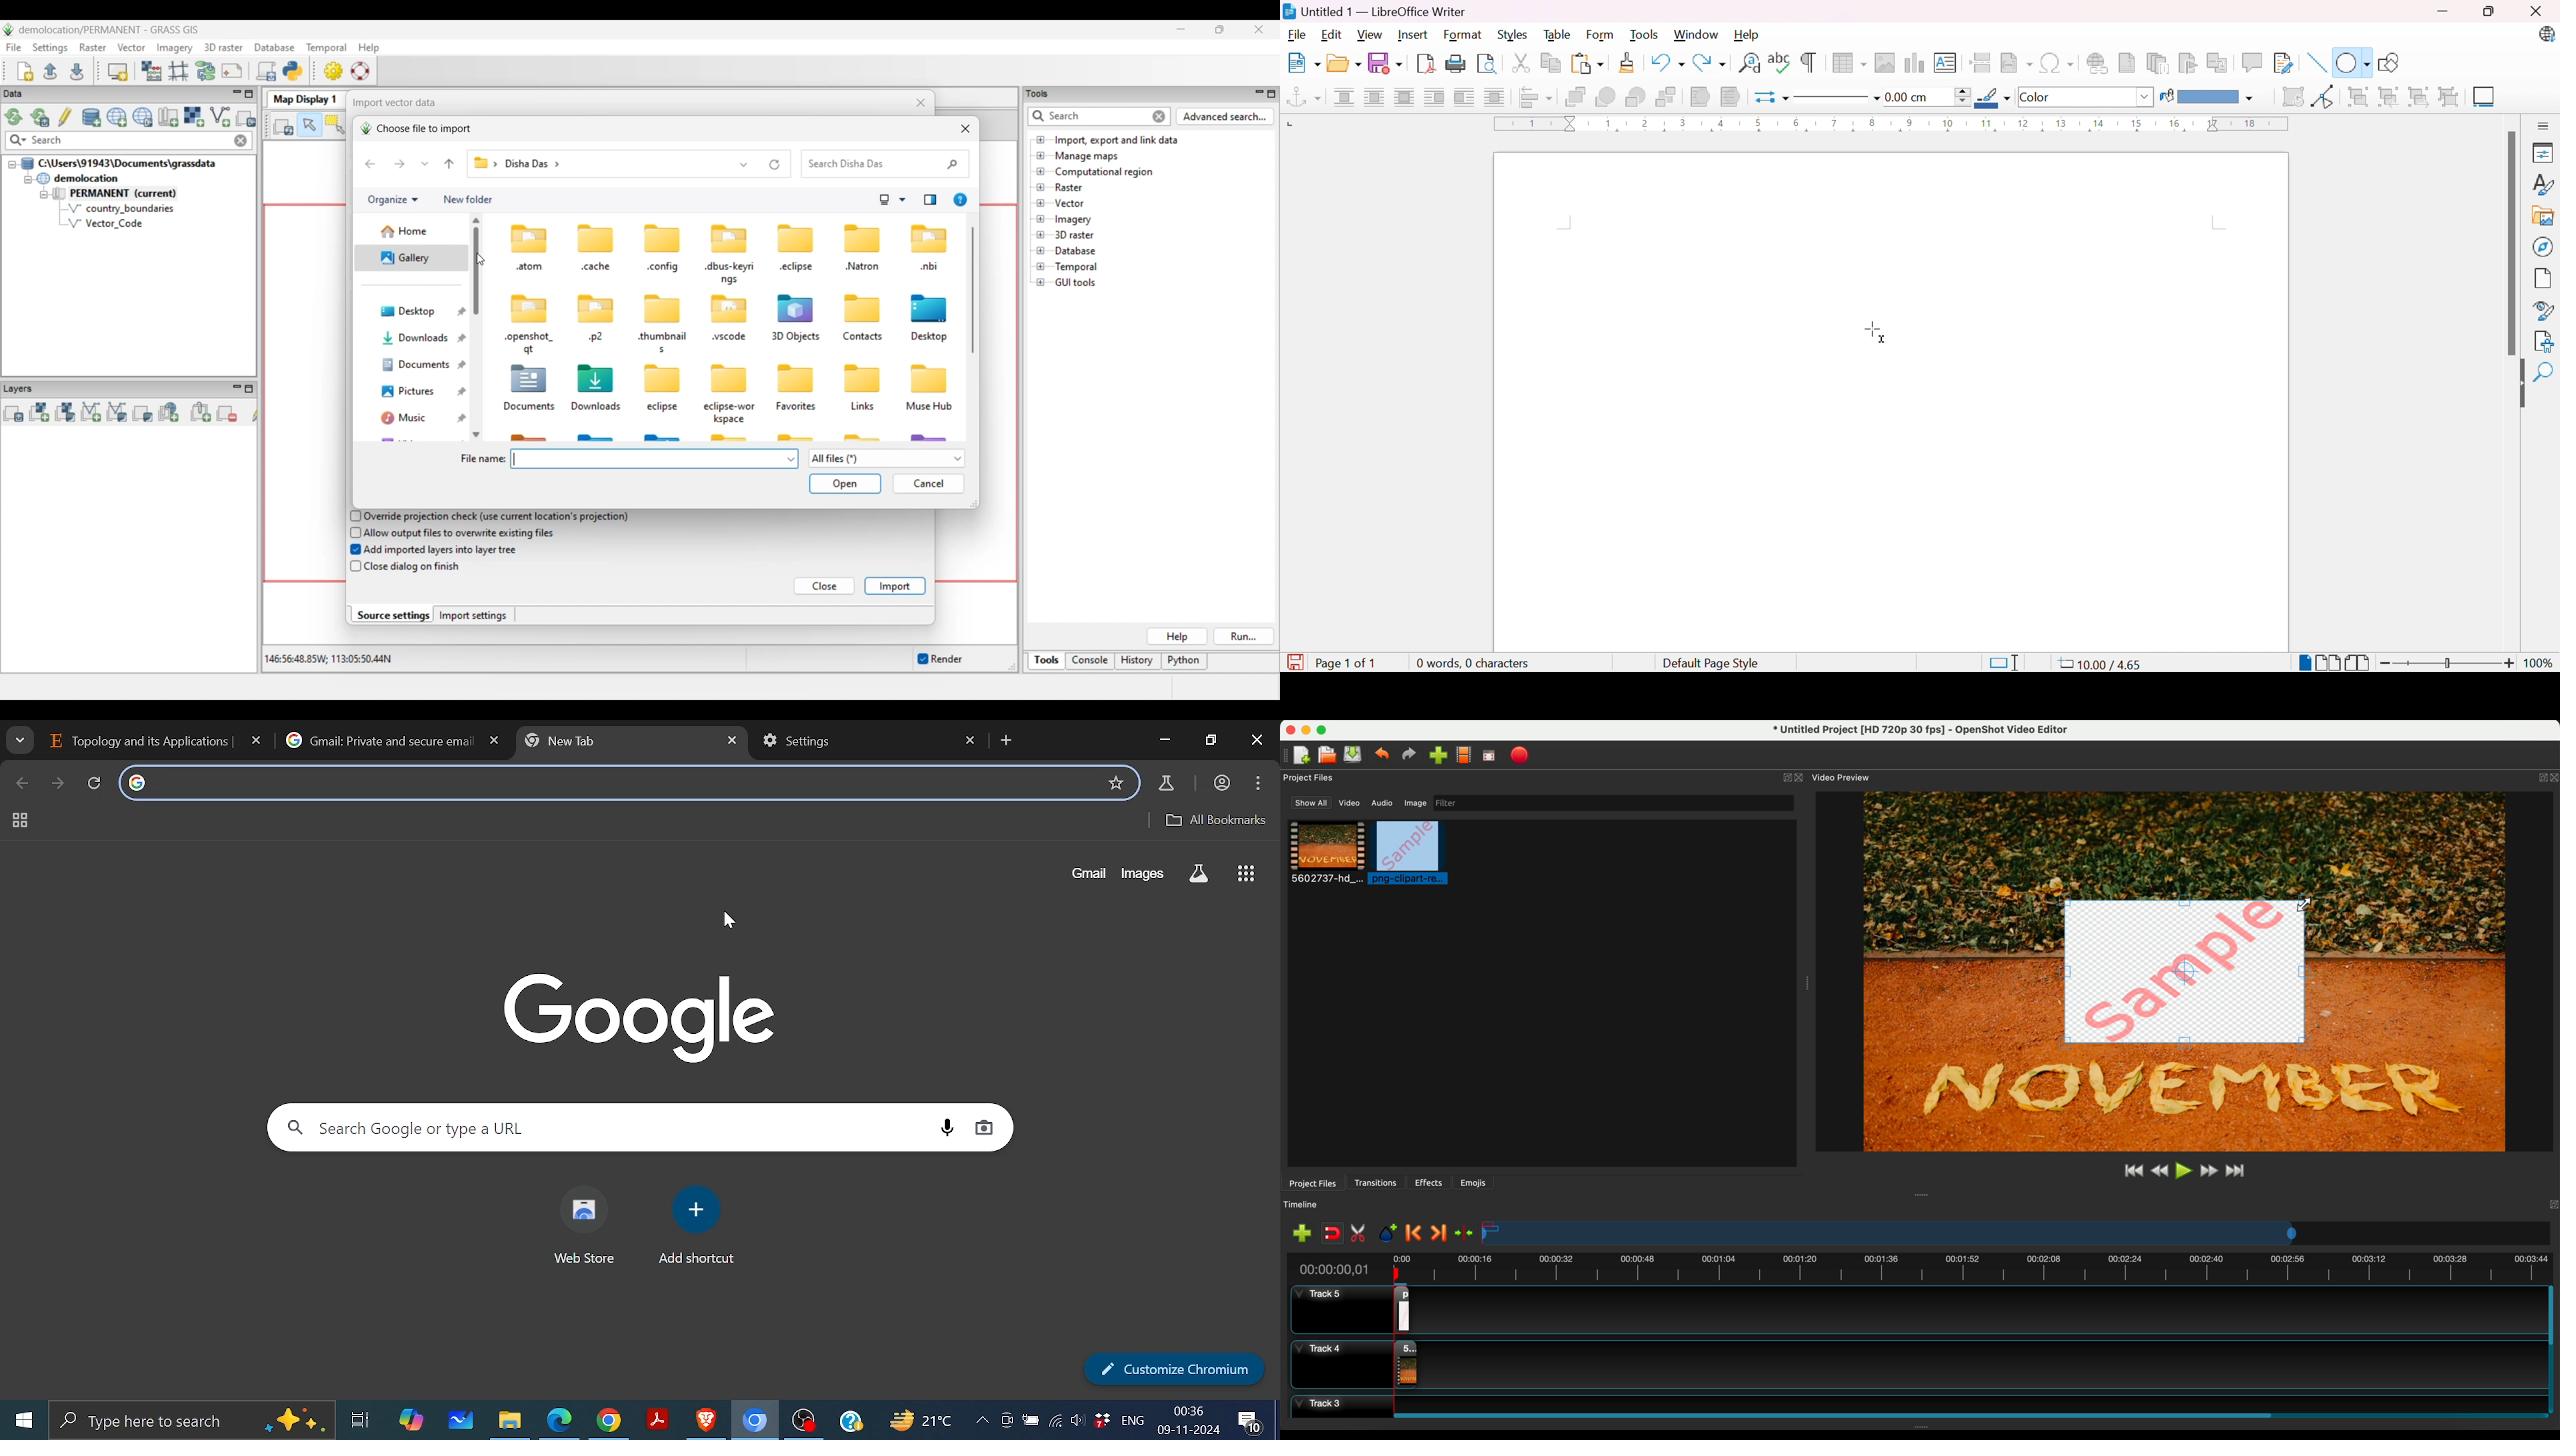 This screenshot has height=1456, width=2576. I want to click on Book view, so click(2358, 663).